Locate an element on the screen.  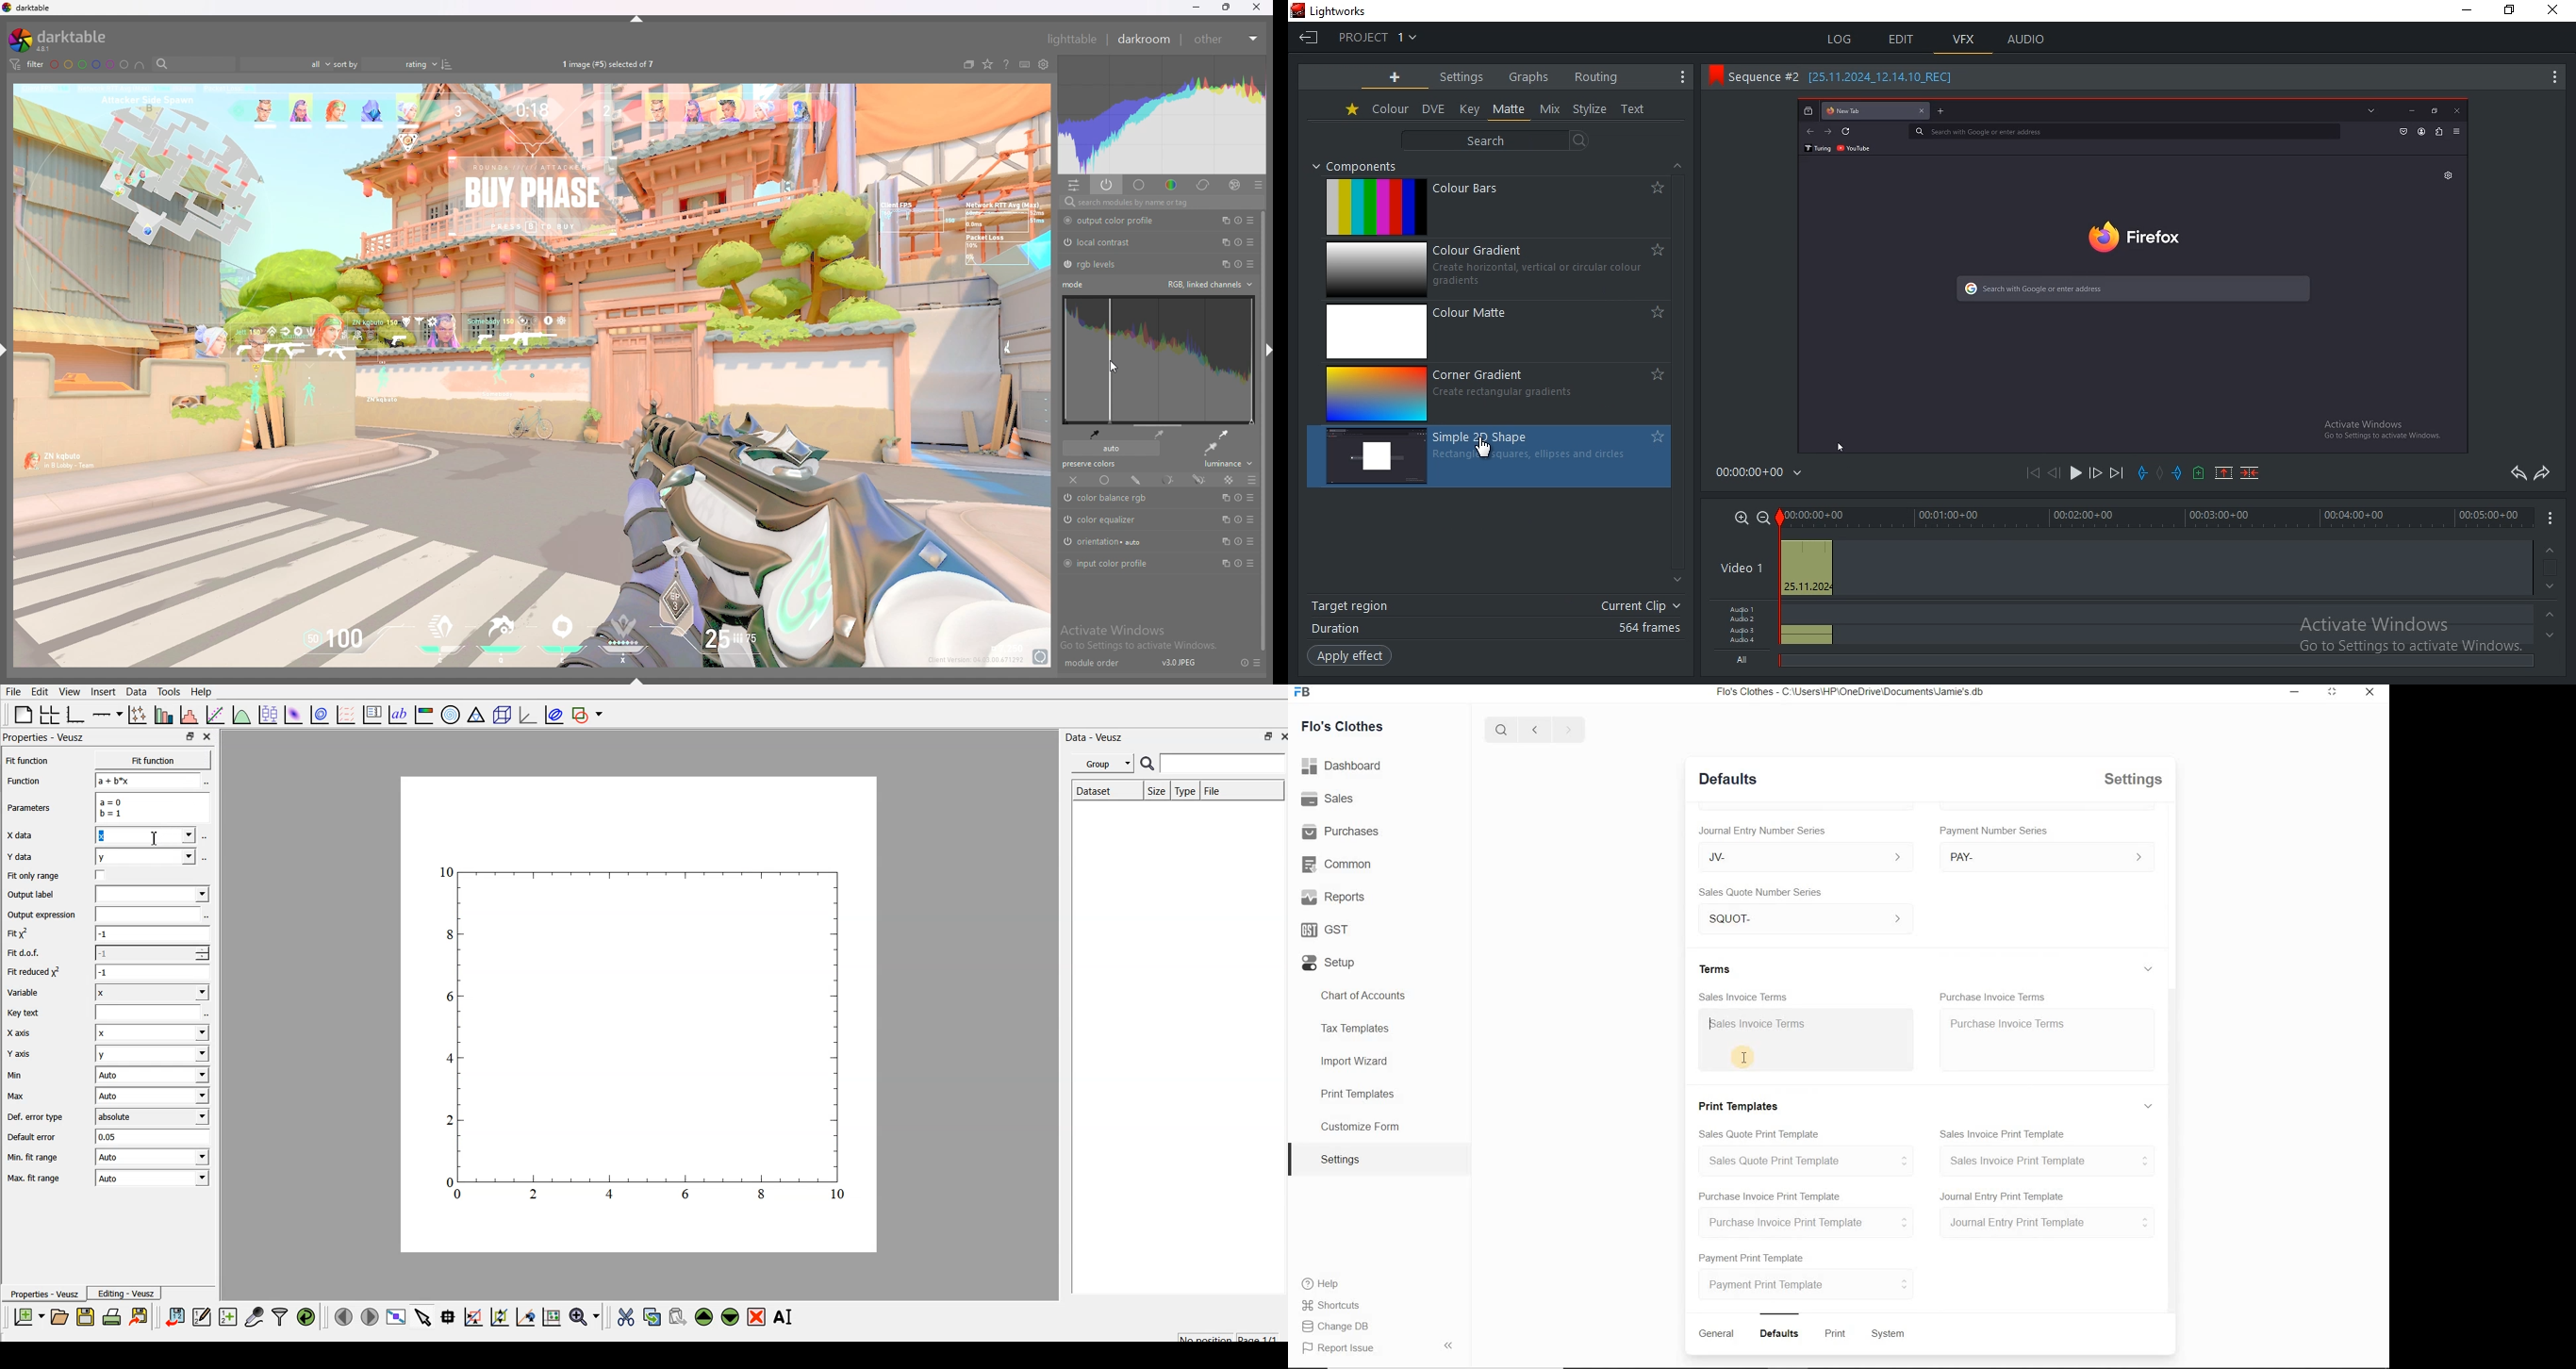
umber Series Payment Number Series is located at coordinates (1995, 830).